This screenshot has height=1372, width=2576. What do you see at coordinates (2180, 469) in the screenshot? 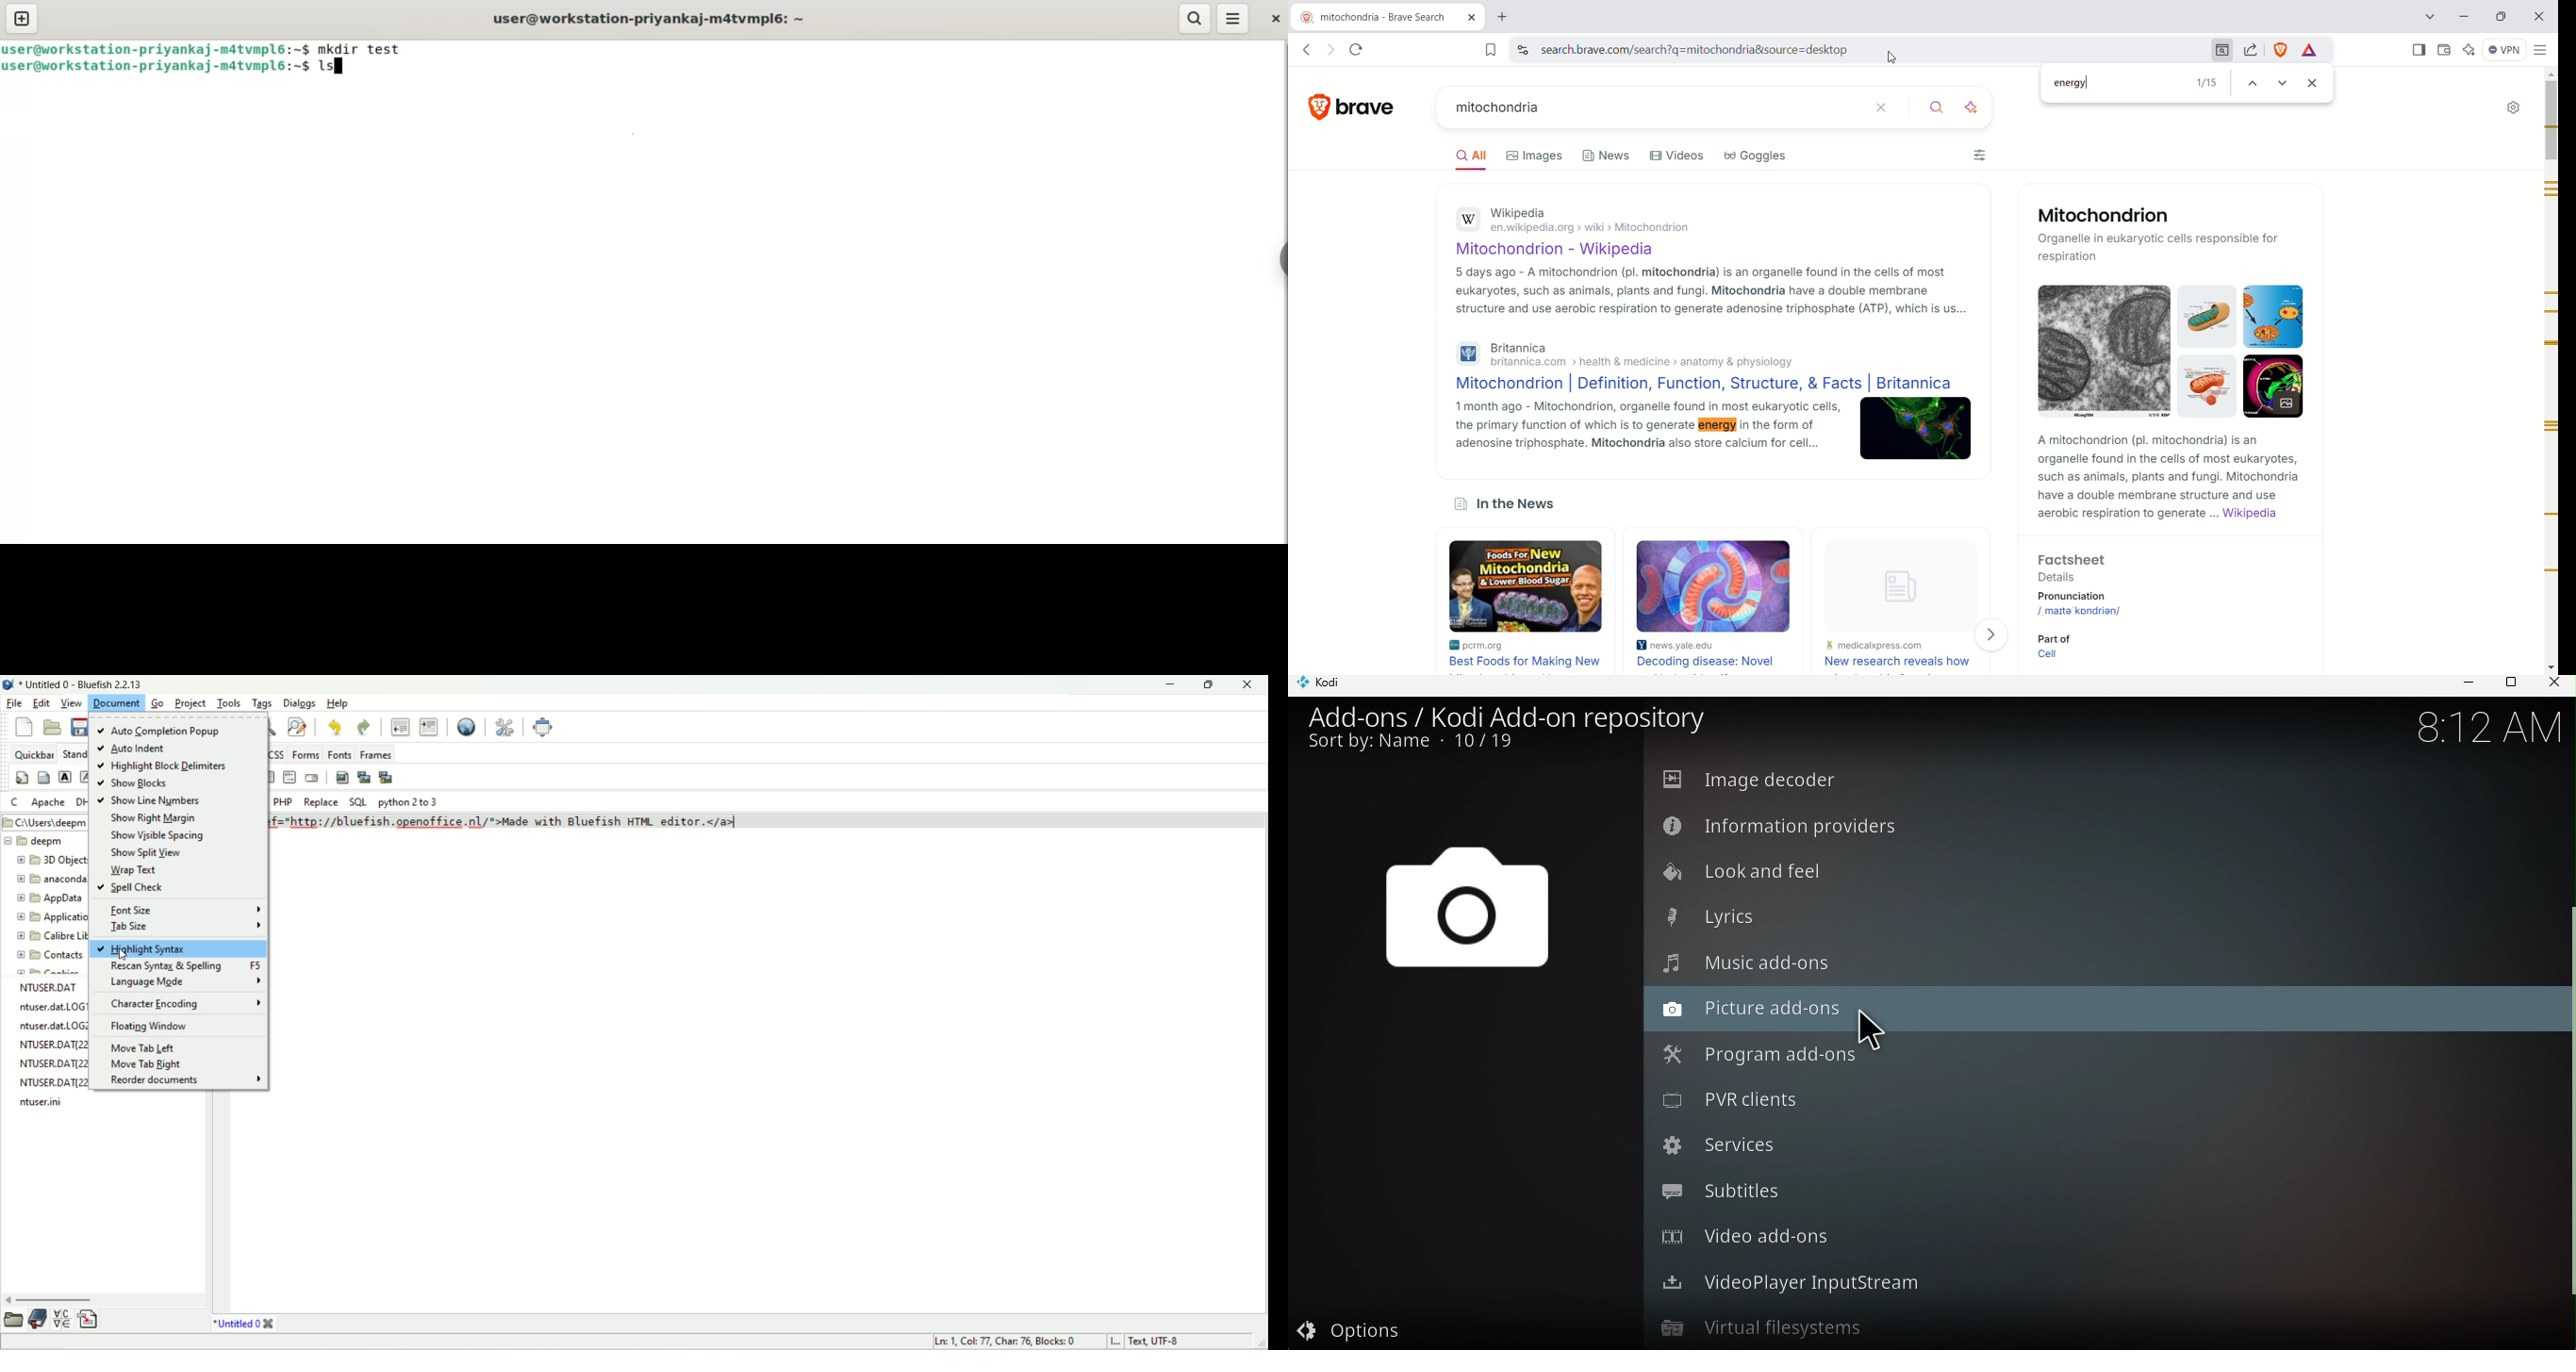
I see `A mitochondrion (pl. mitochondria) Is an organelle found in the cells of most eukaryotes, such as animals, plants and fungi. Mitochondria have a double membrane structure and use` at bounding box center [2180, 469].